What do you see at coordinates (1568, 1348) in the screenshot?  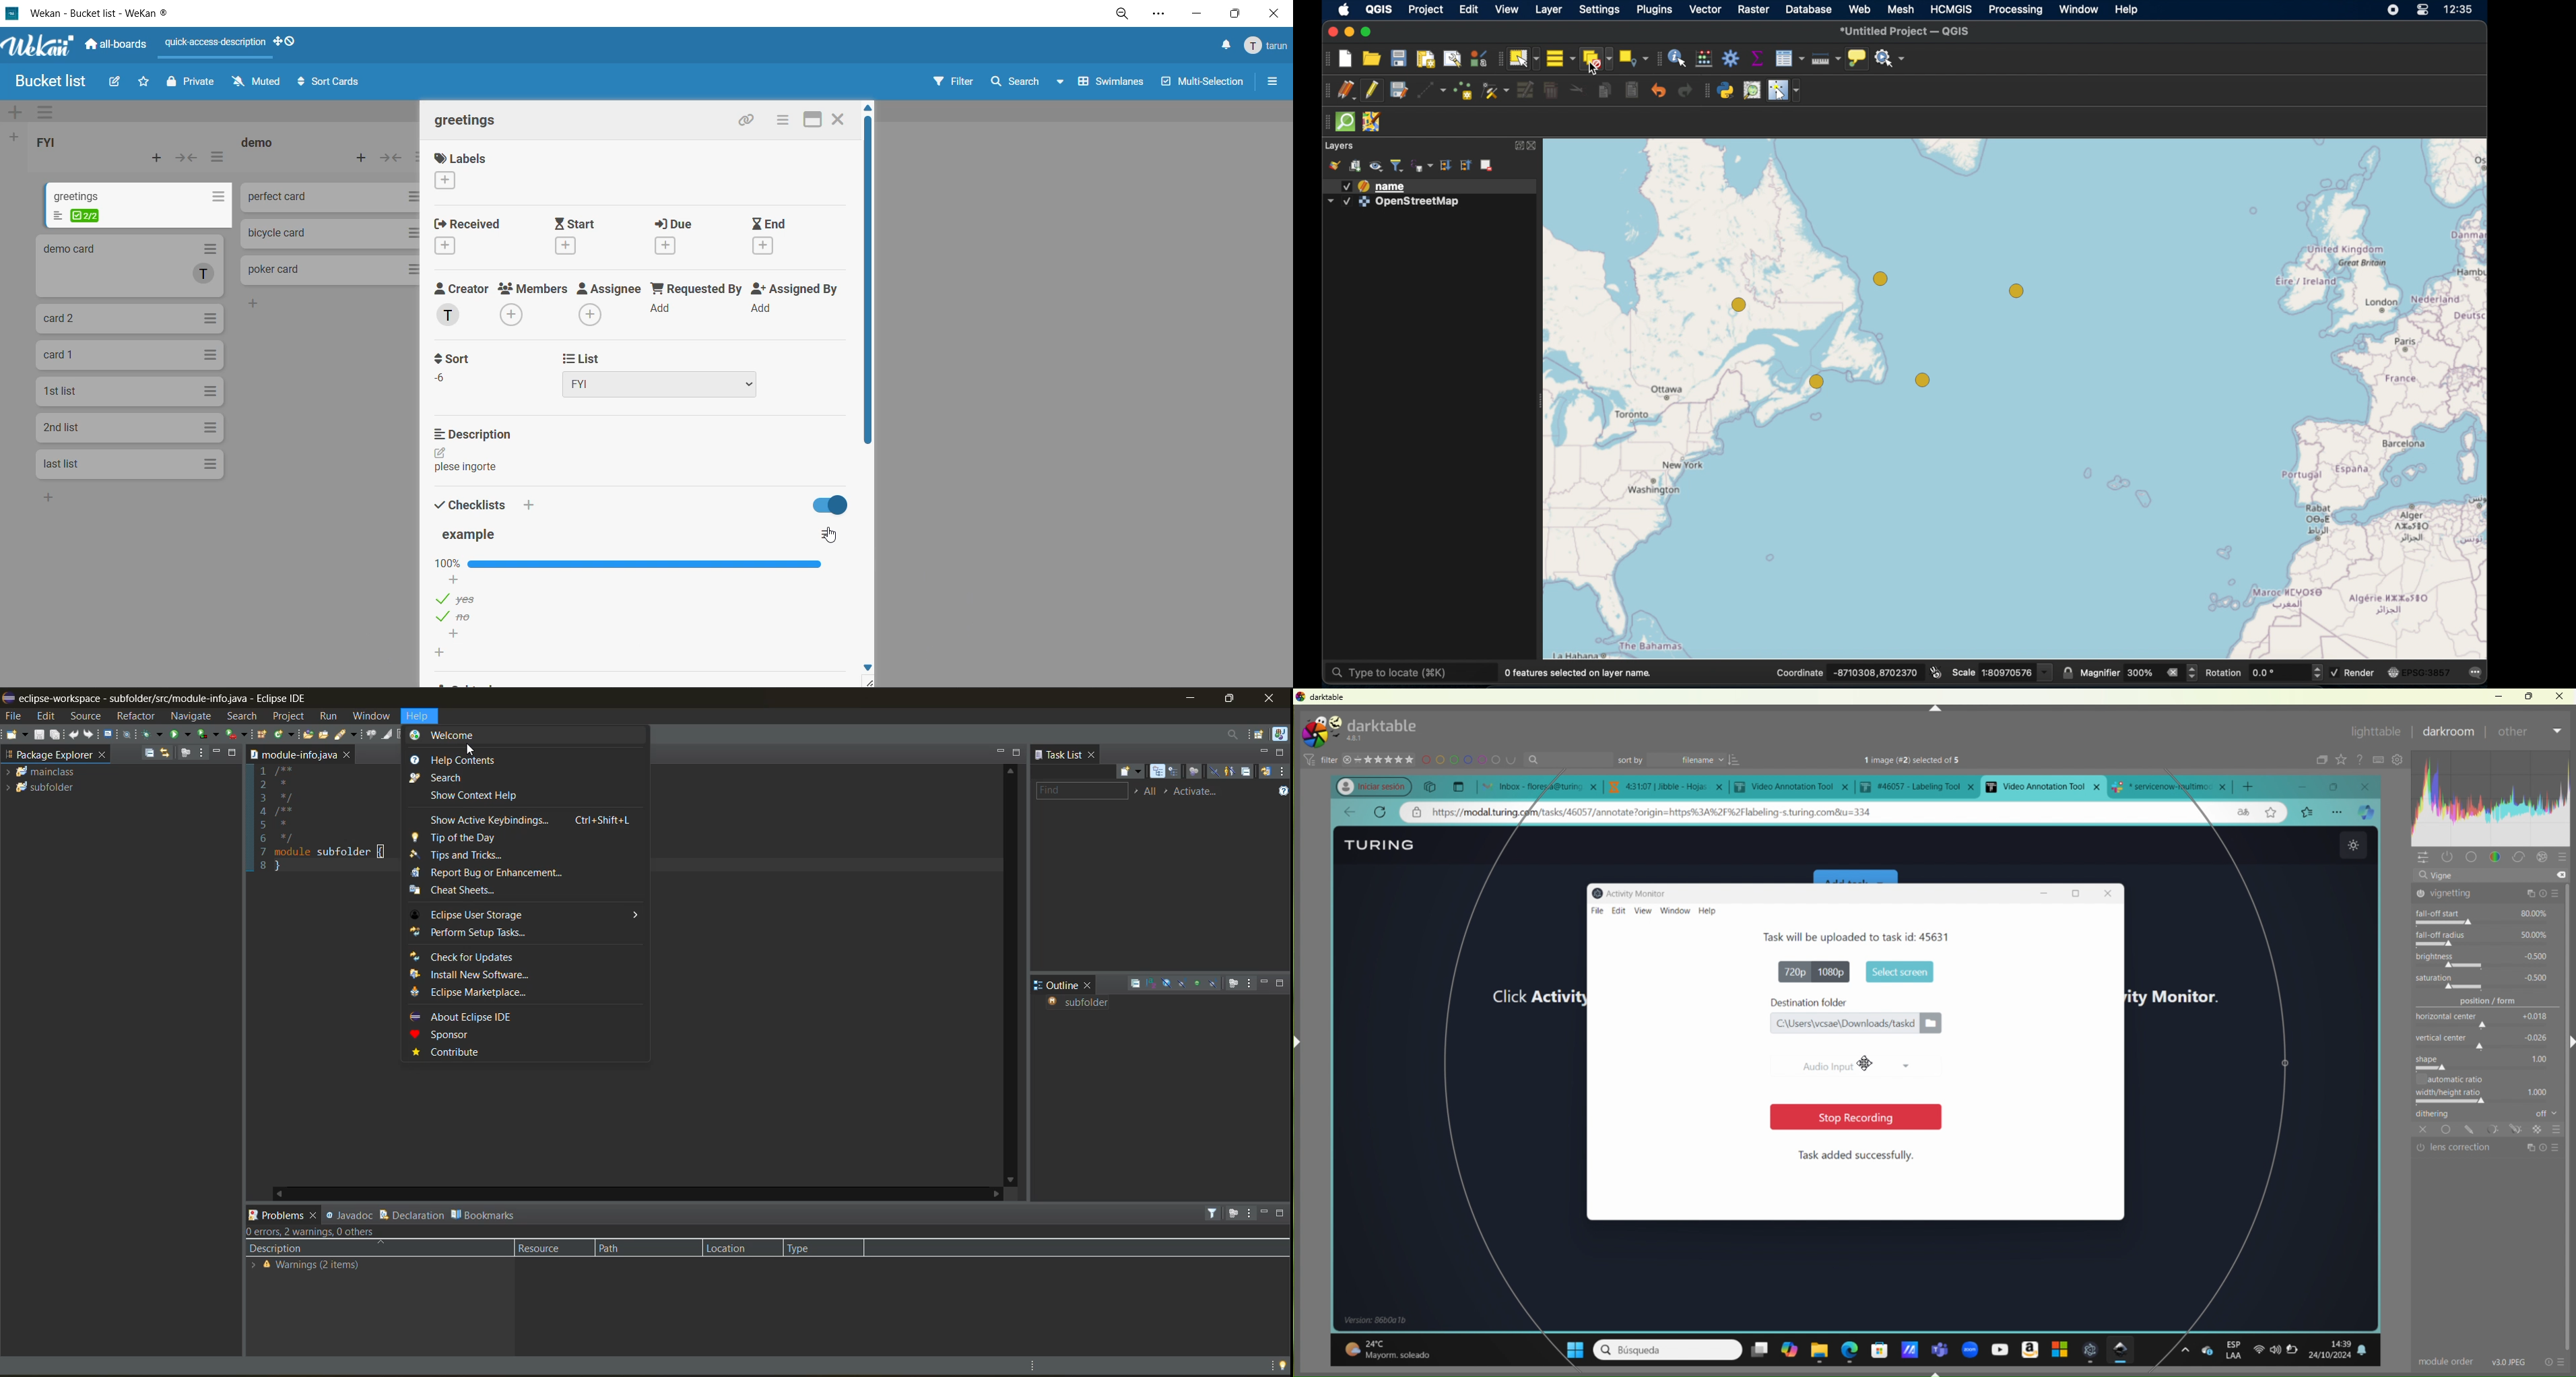 I see `windows` at bounding box center [1568, 1348].